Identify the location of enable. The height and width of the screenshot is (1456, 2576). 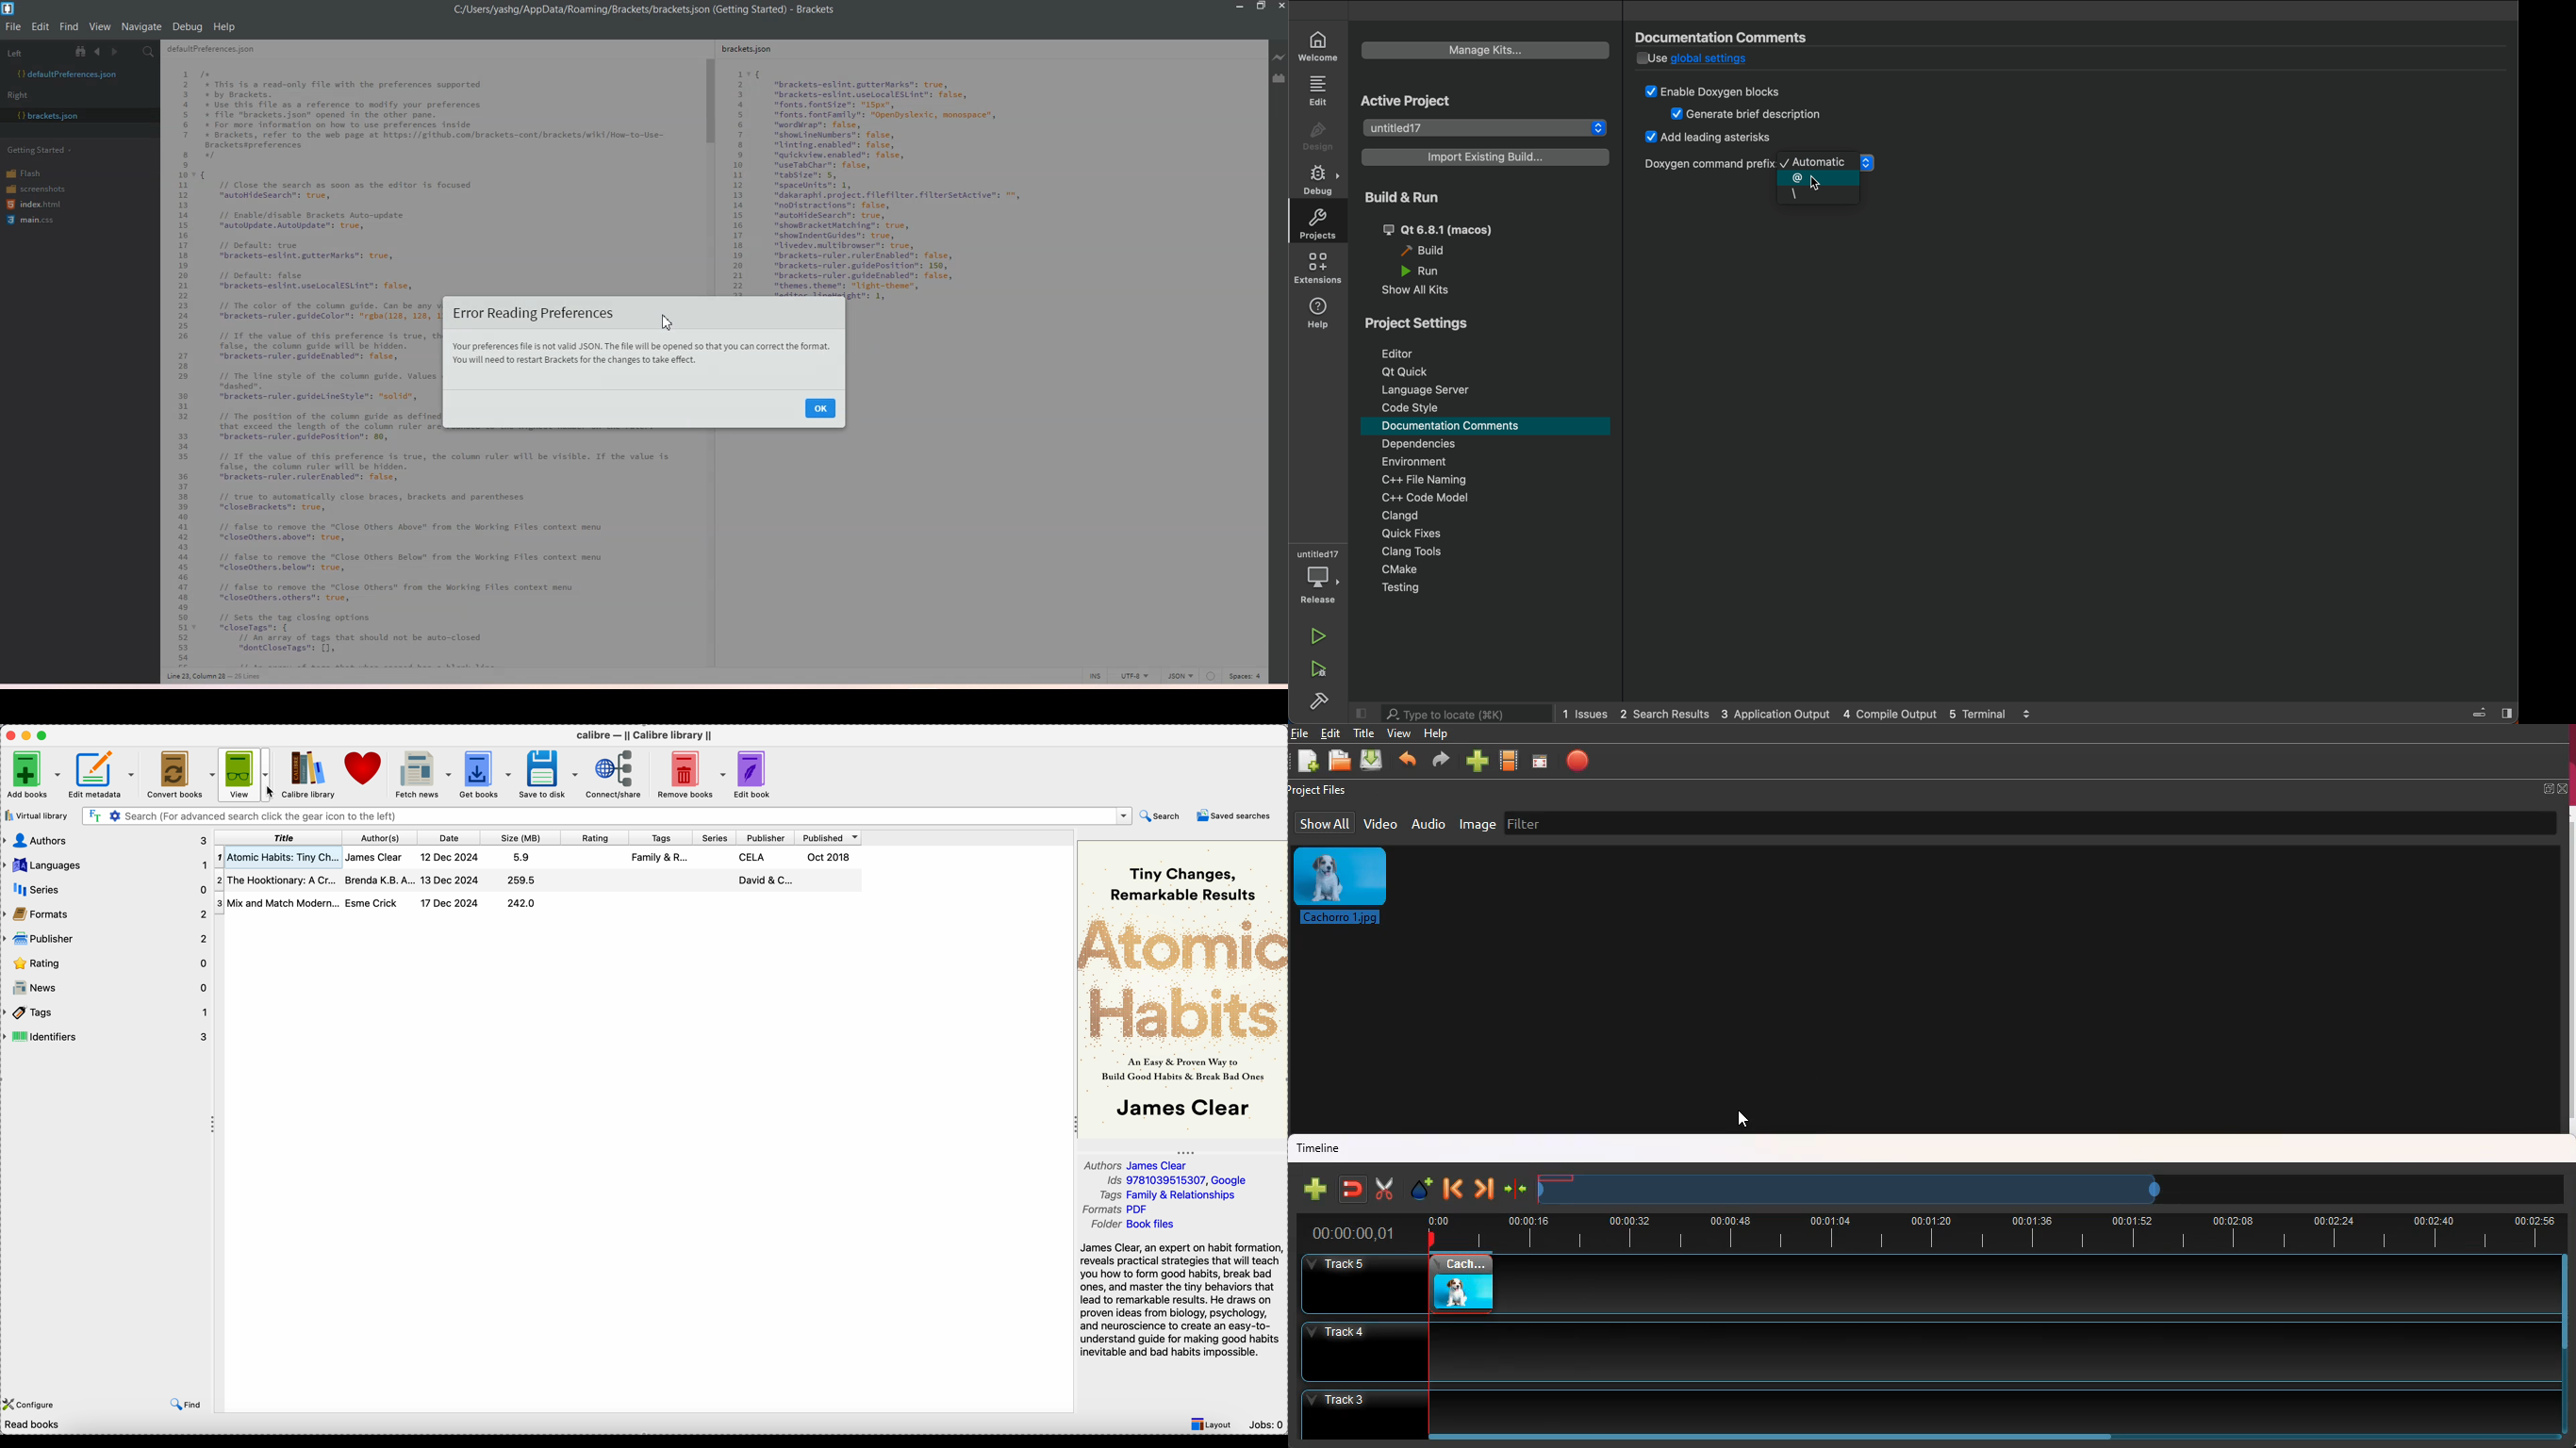
(1723, 91).